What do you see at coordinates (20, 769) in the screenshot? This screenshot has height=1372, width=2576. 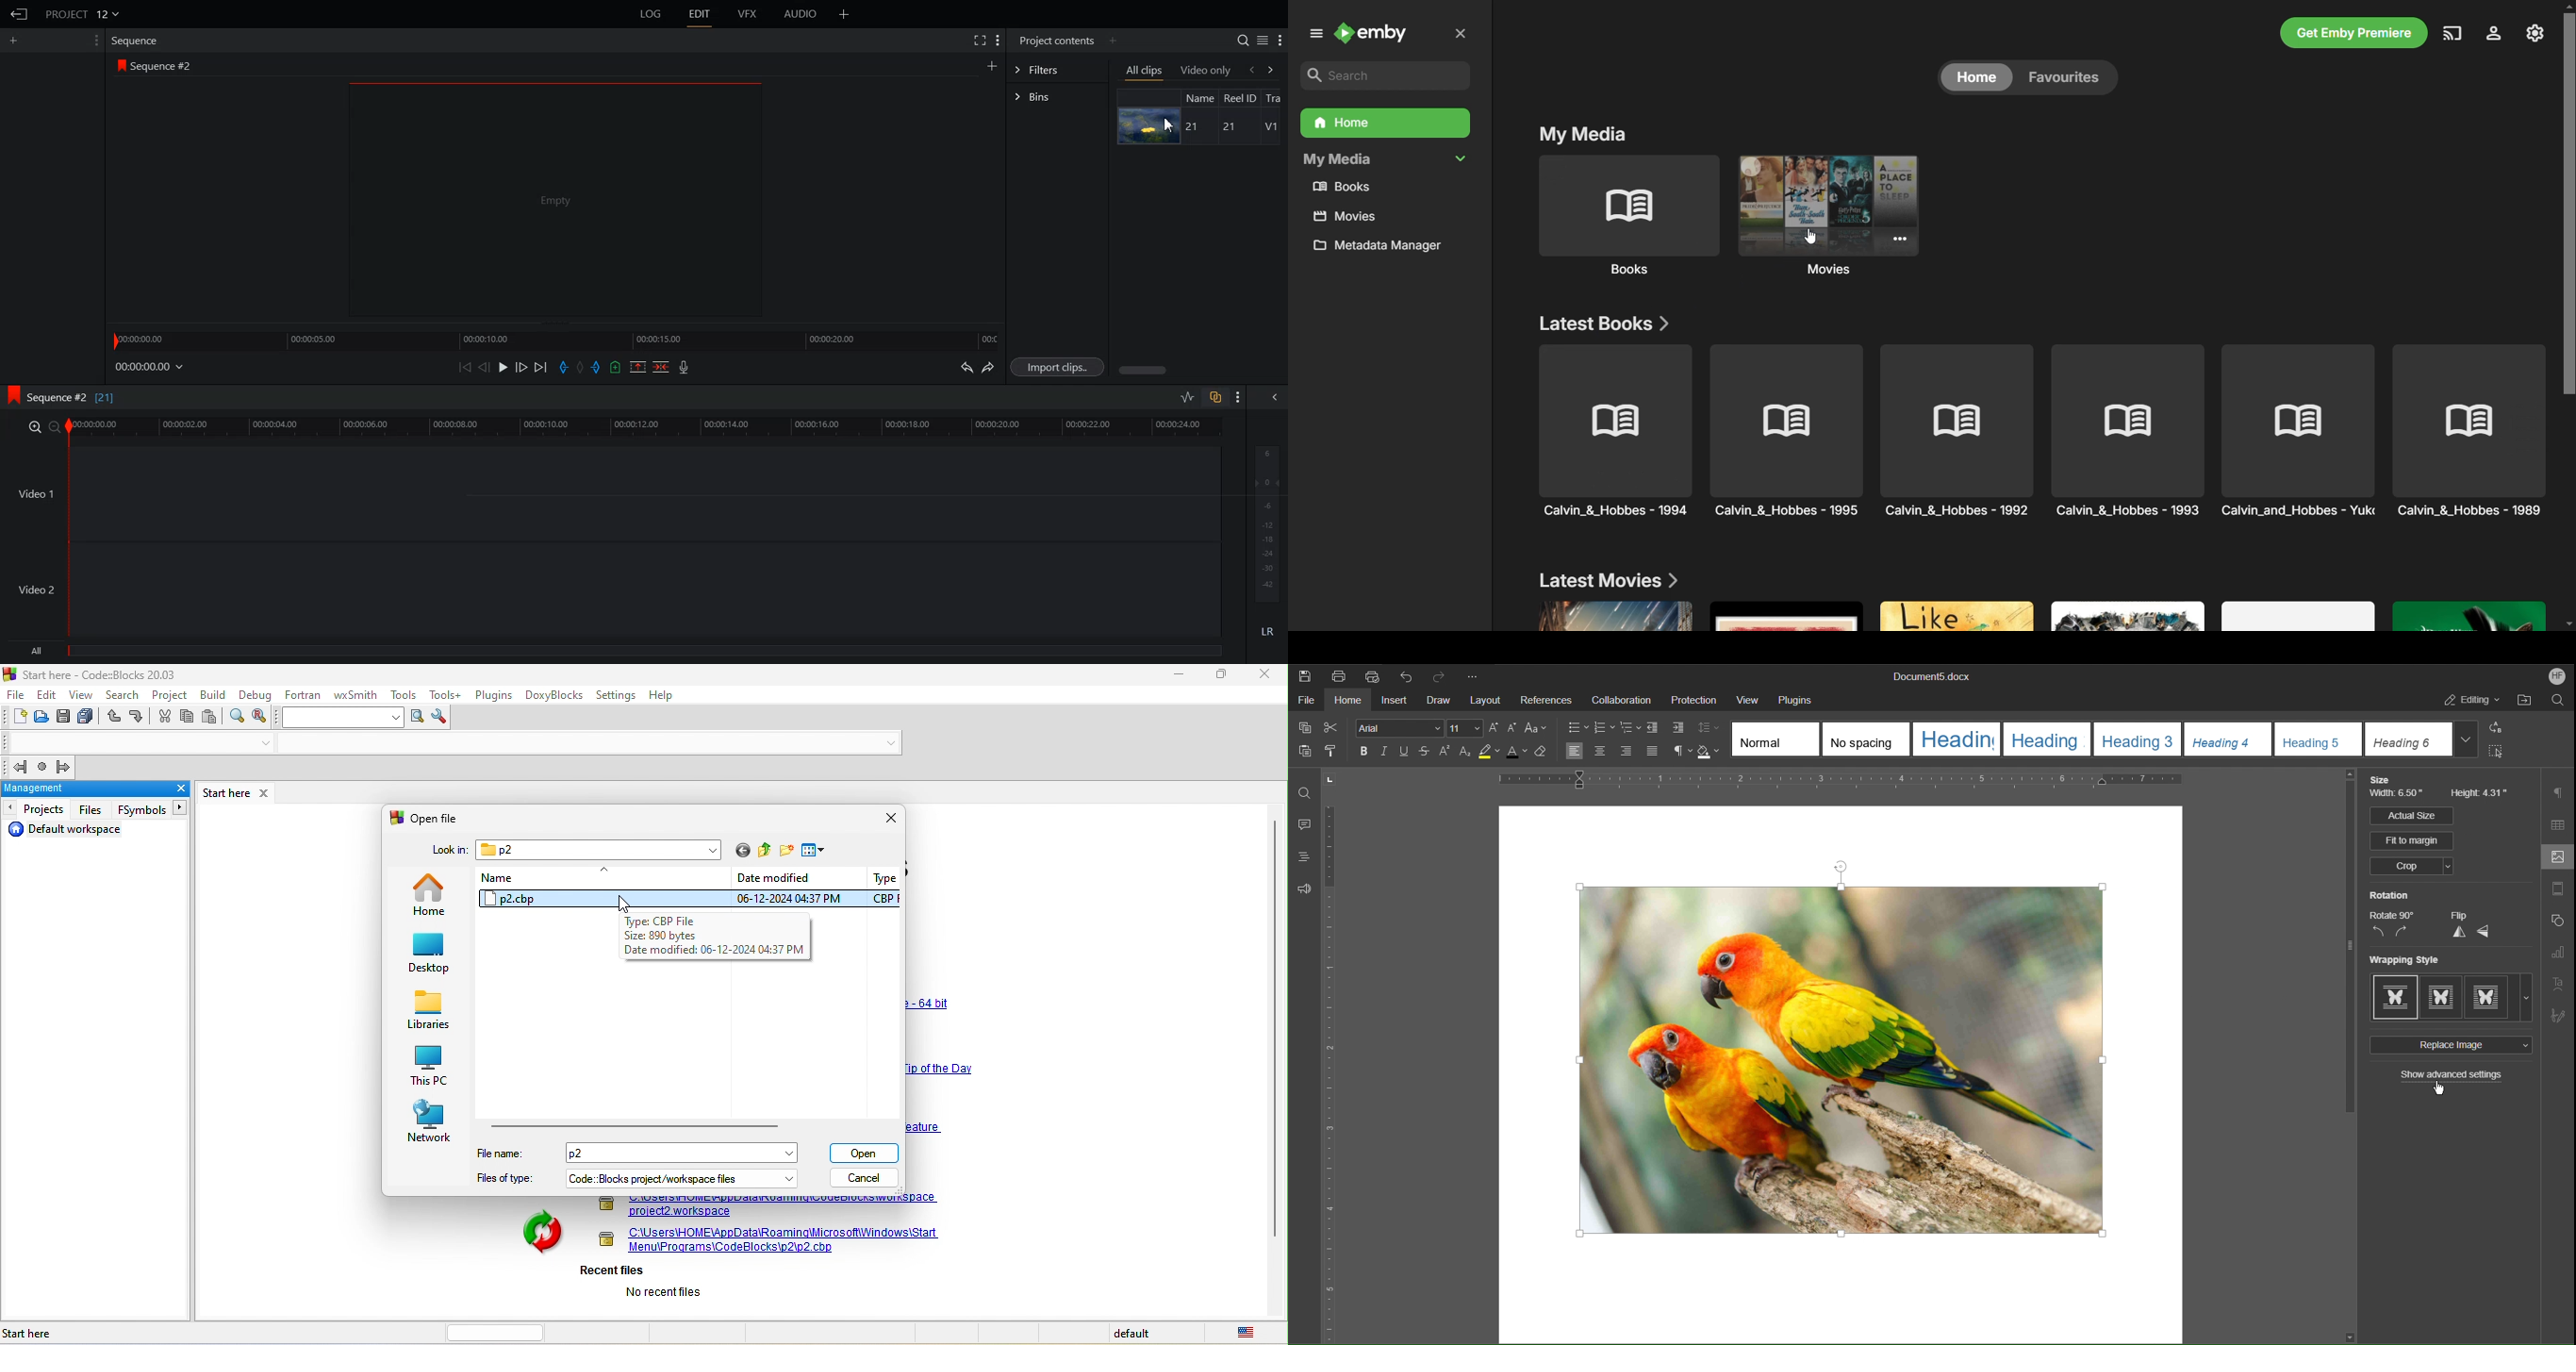 I see `jump back` at bounding box center [20, 769].